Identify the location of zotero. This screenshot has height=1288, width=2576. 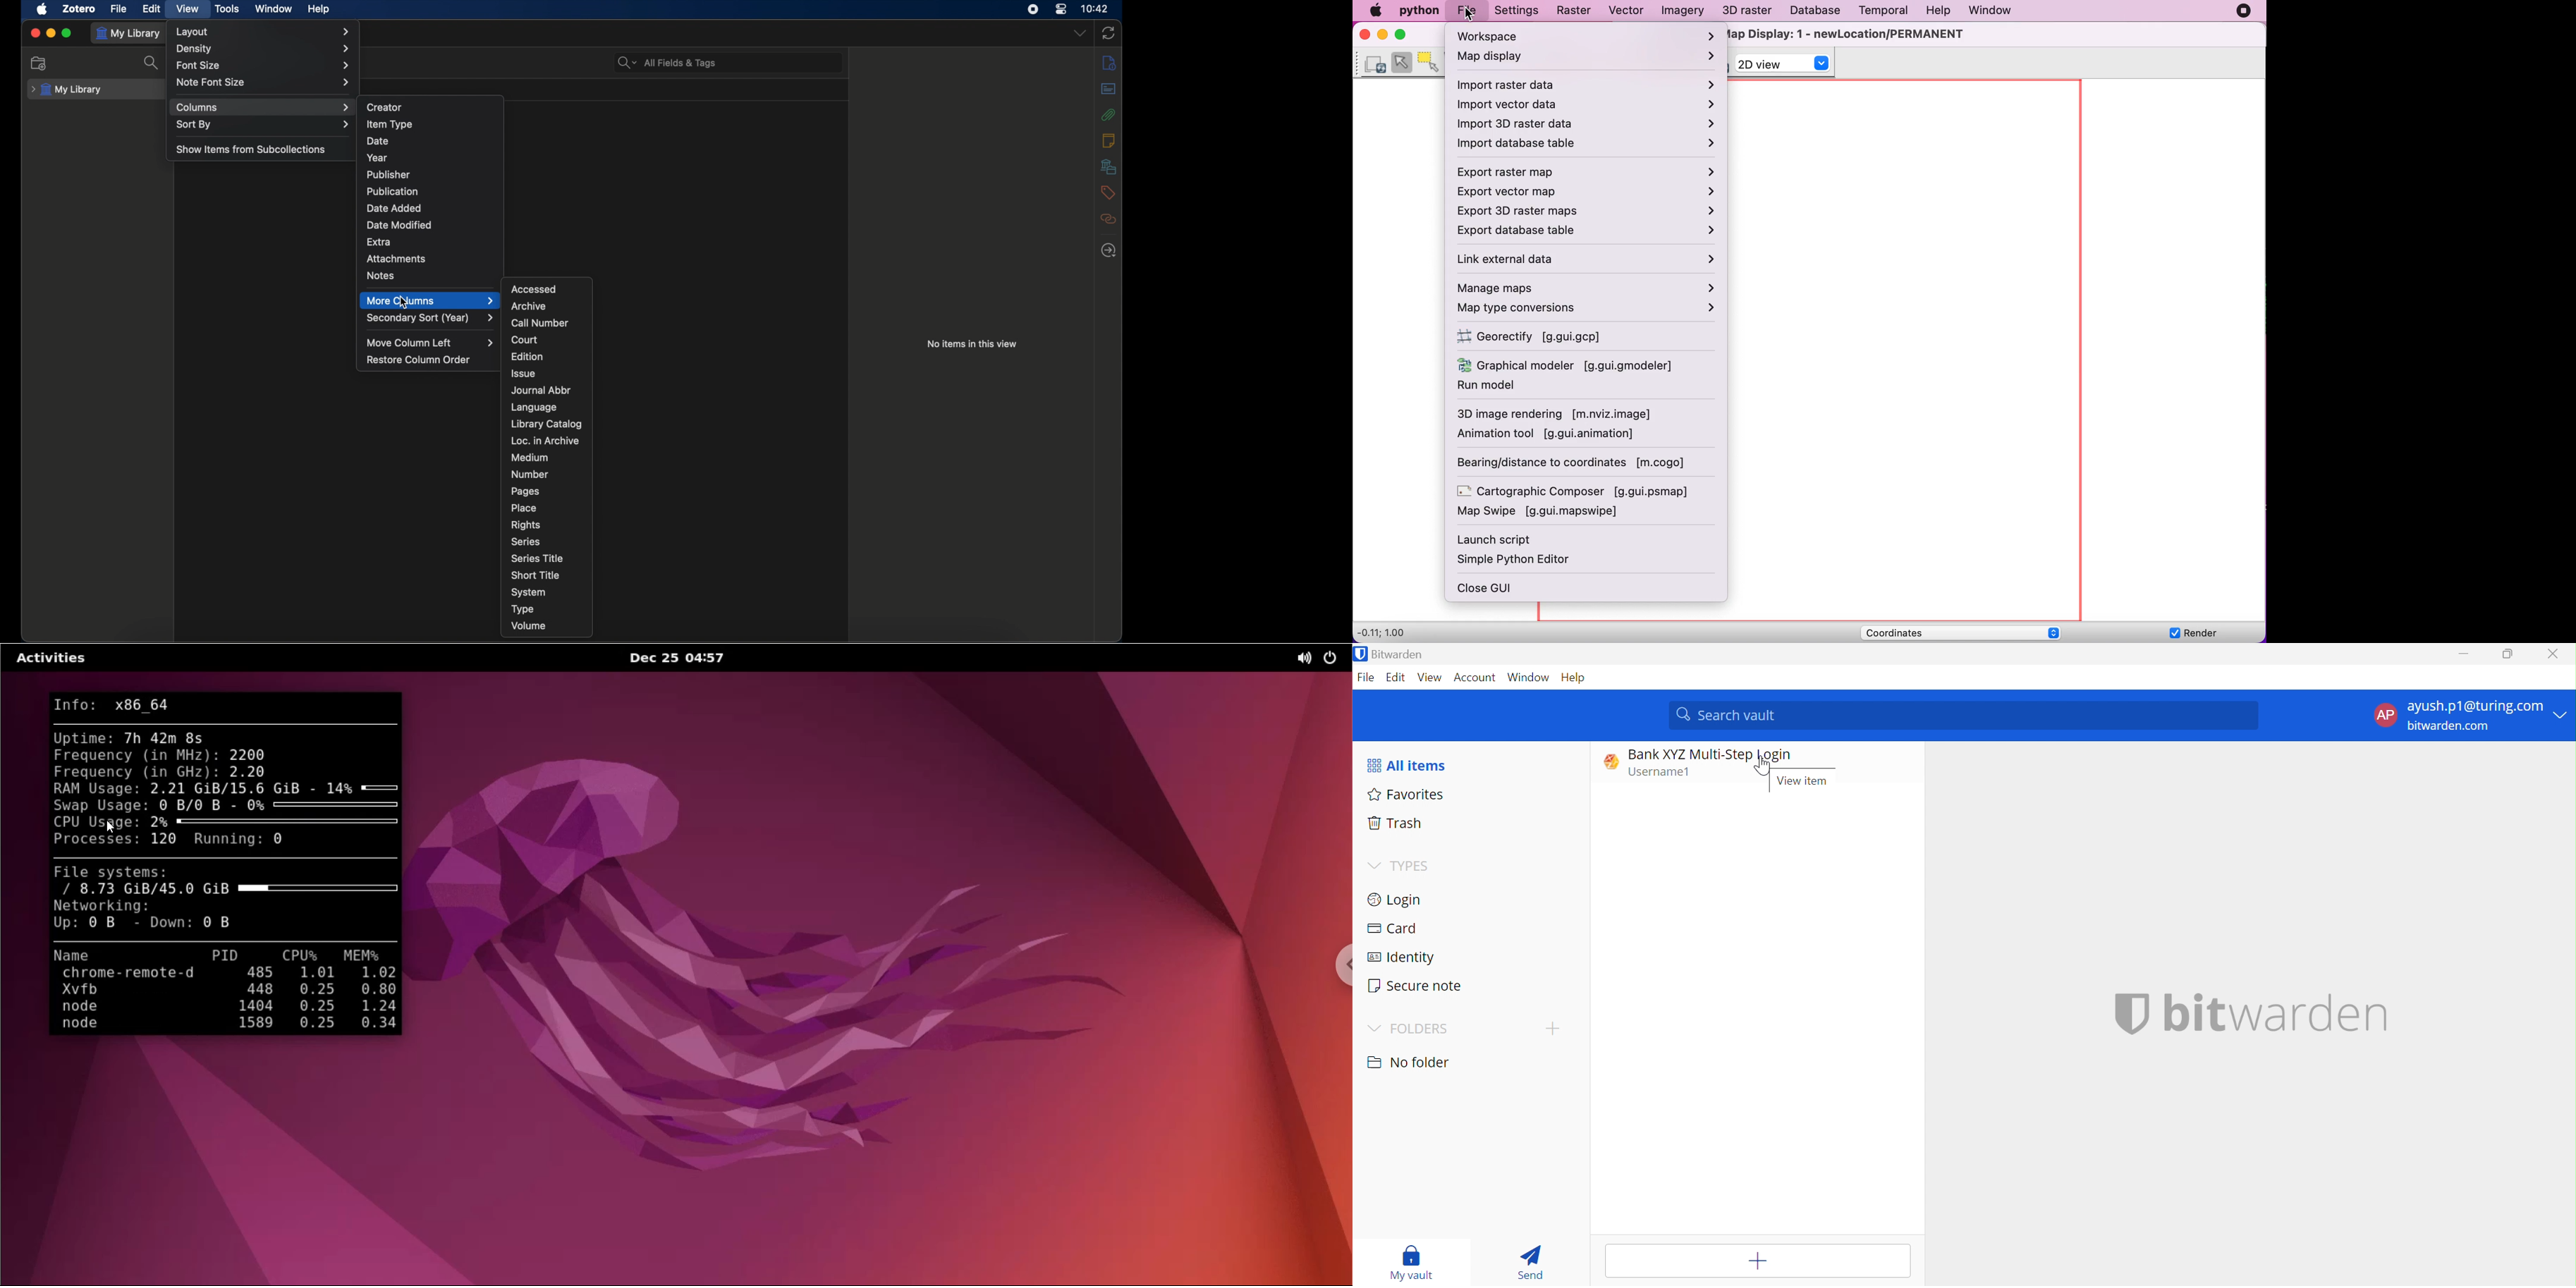
(78, 9).